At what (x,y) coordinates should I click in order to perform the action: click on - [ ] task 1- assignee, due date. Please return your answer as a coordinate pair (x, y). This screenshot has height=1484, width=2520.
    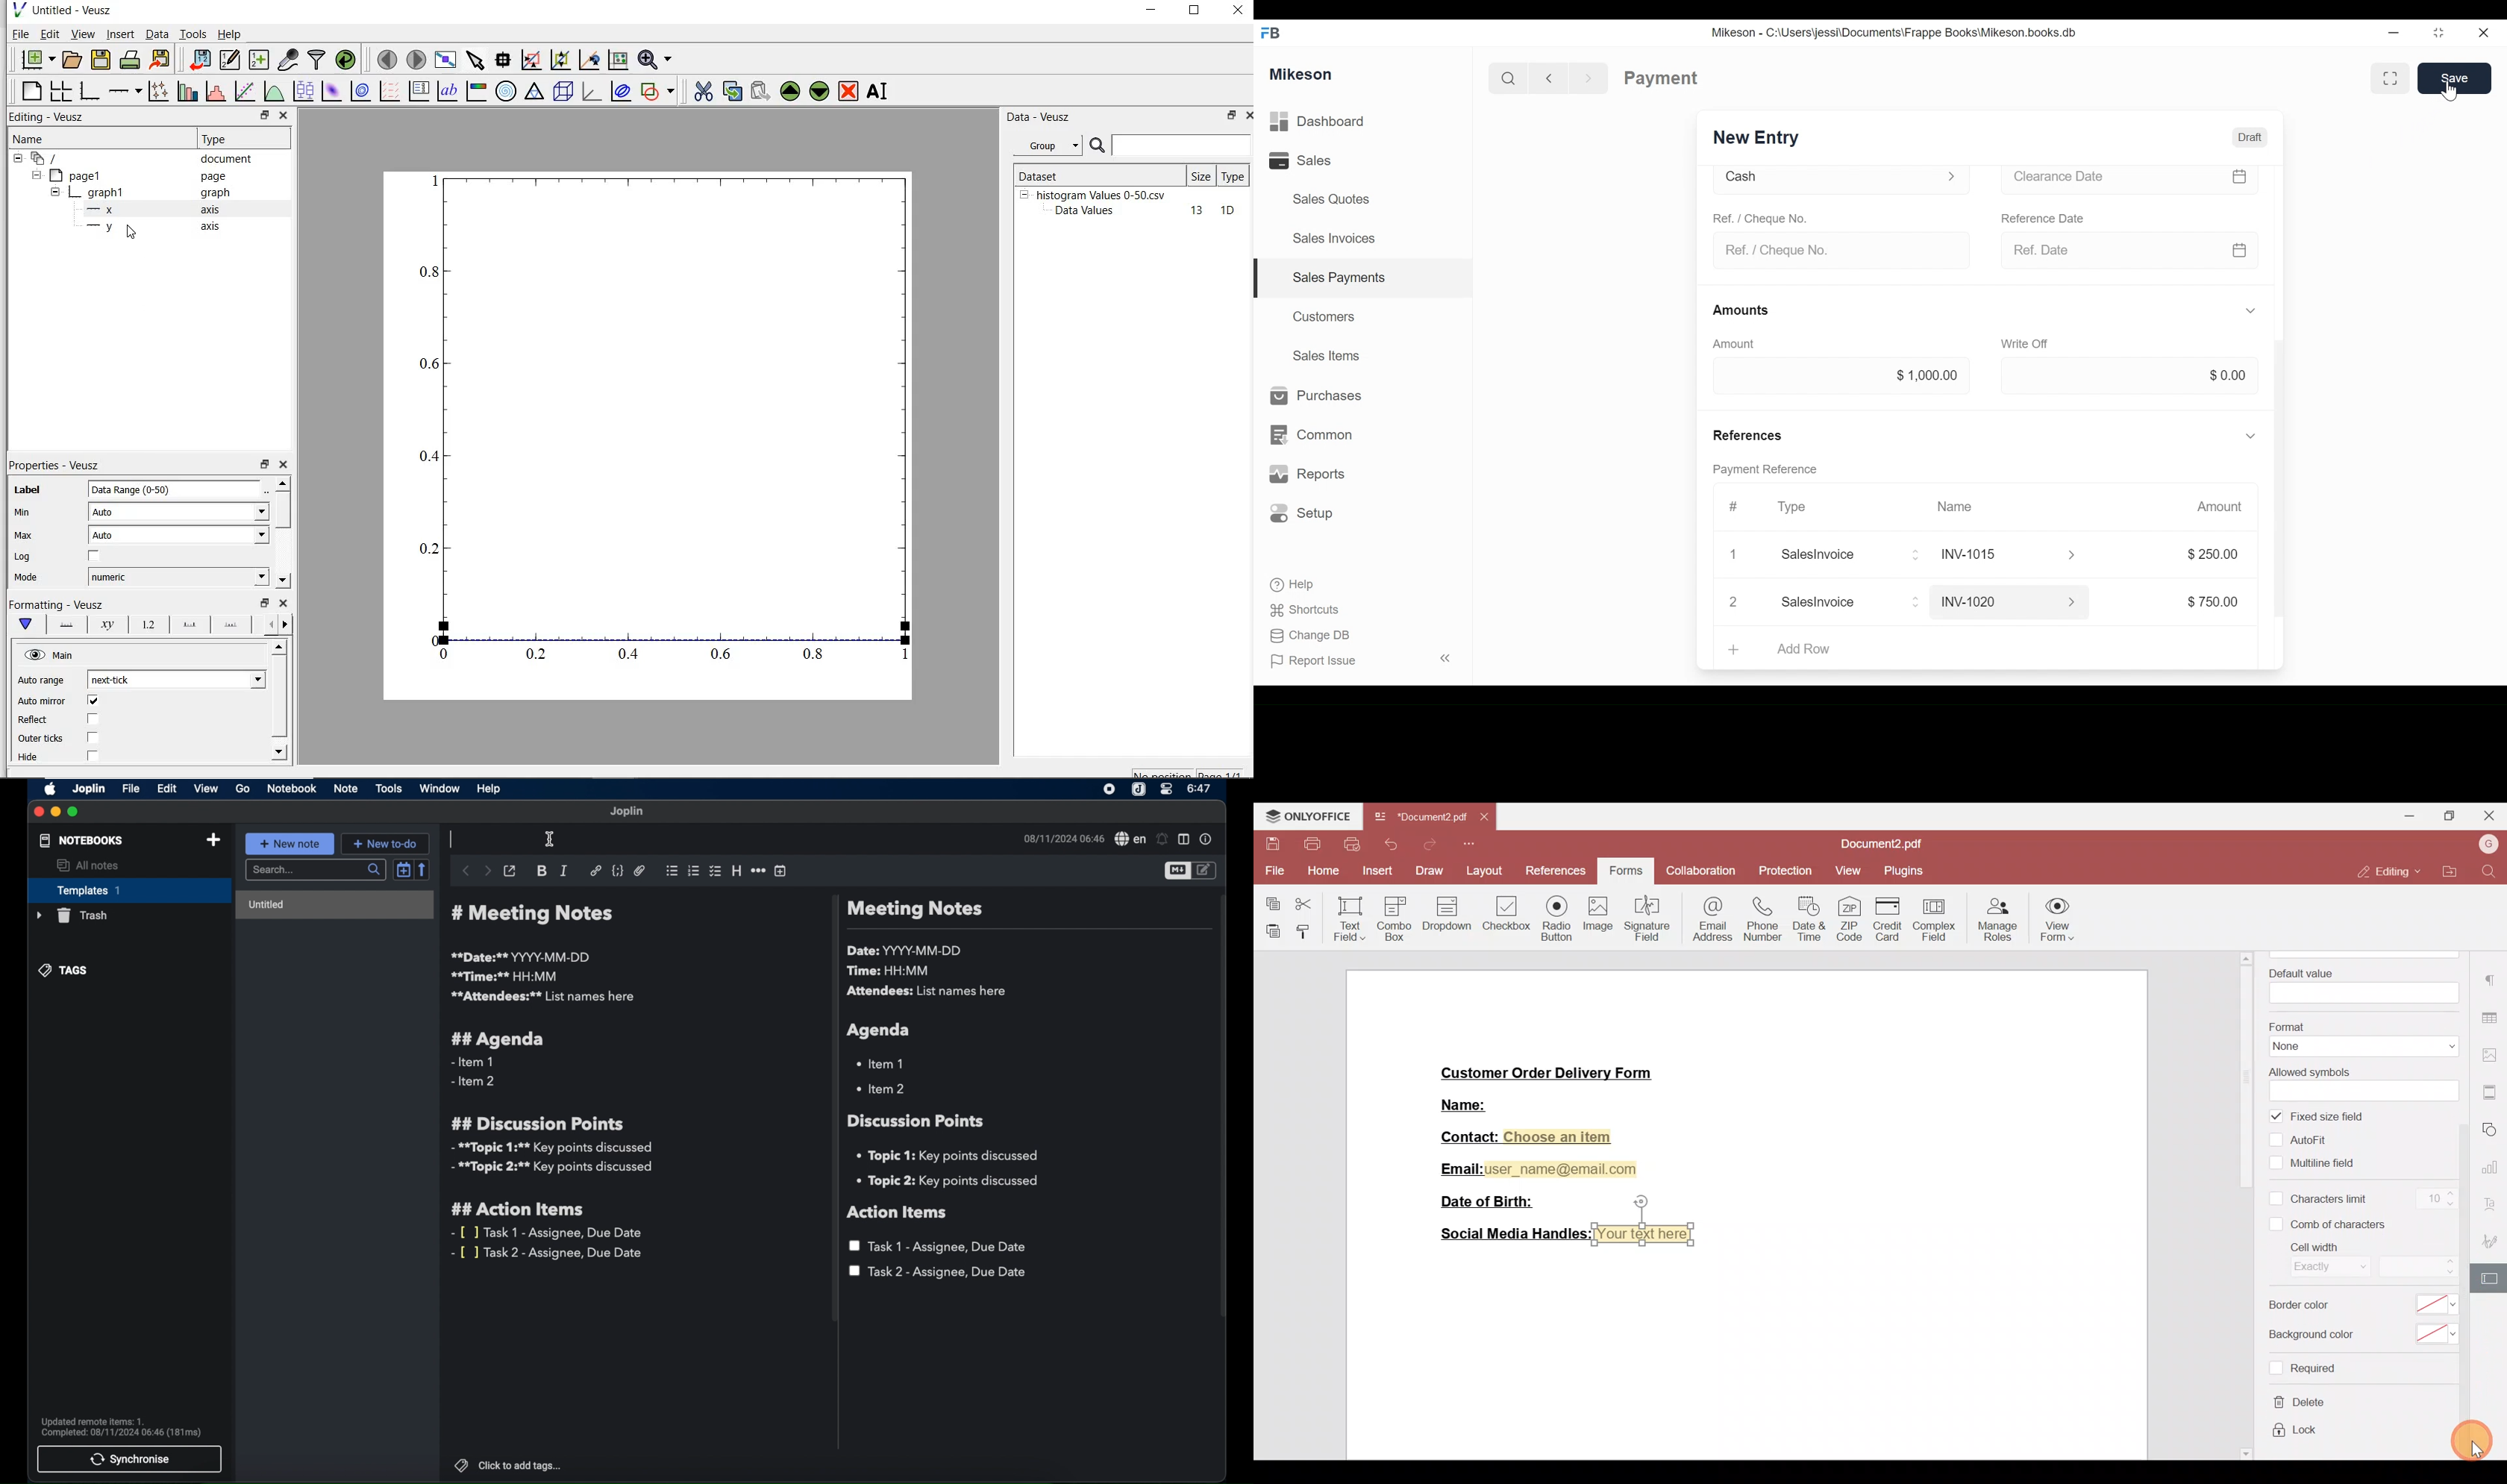
    Looking at the image, I should click on (548, 1233).